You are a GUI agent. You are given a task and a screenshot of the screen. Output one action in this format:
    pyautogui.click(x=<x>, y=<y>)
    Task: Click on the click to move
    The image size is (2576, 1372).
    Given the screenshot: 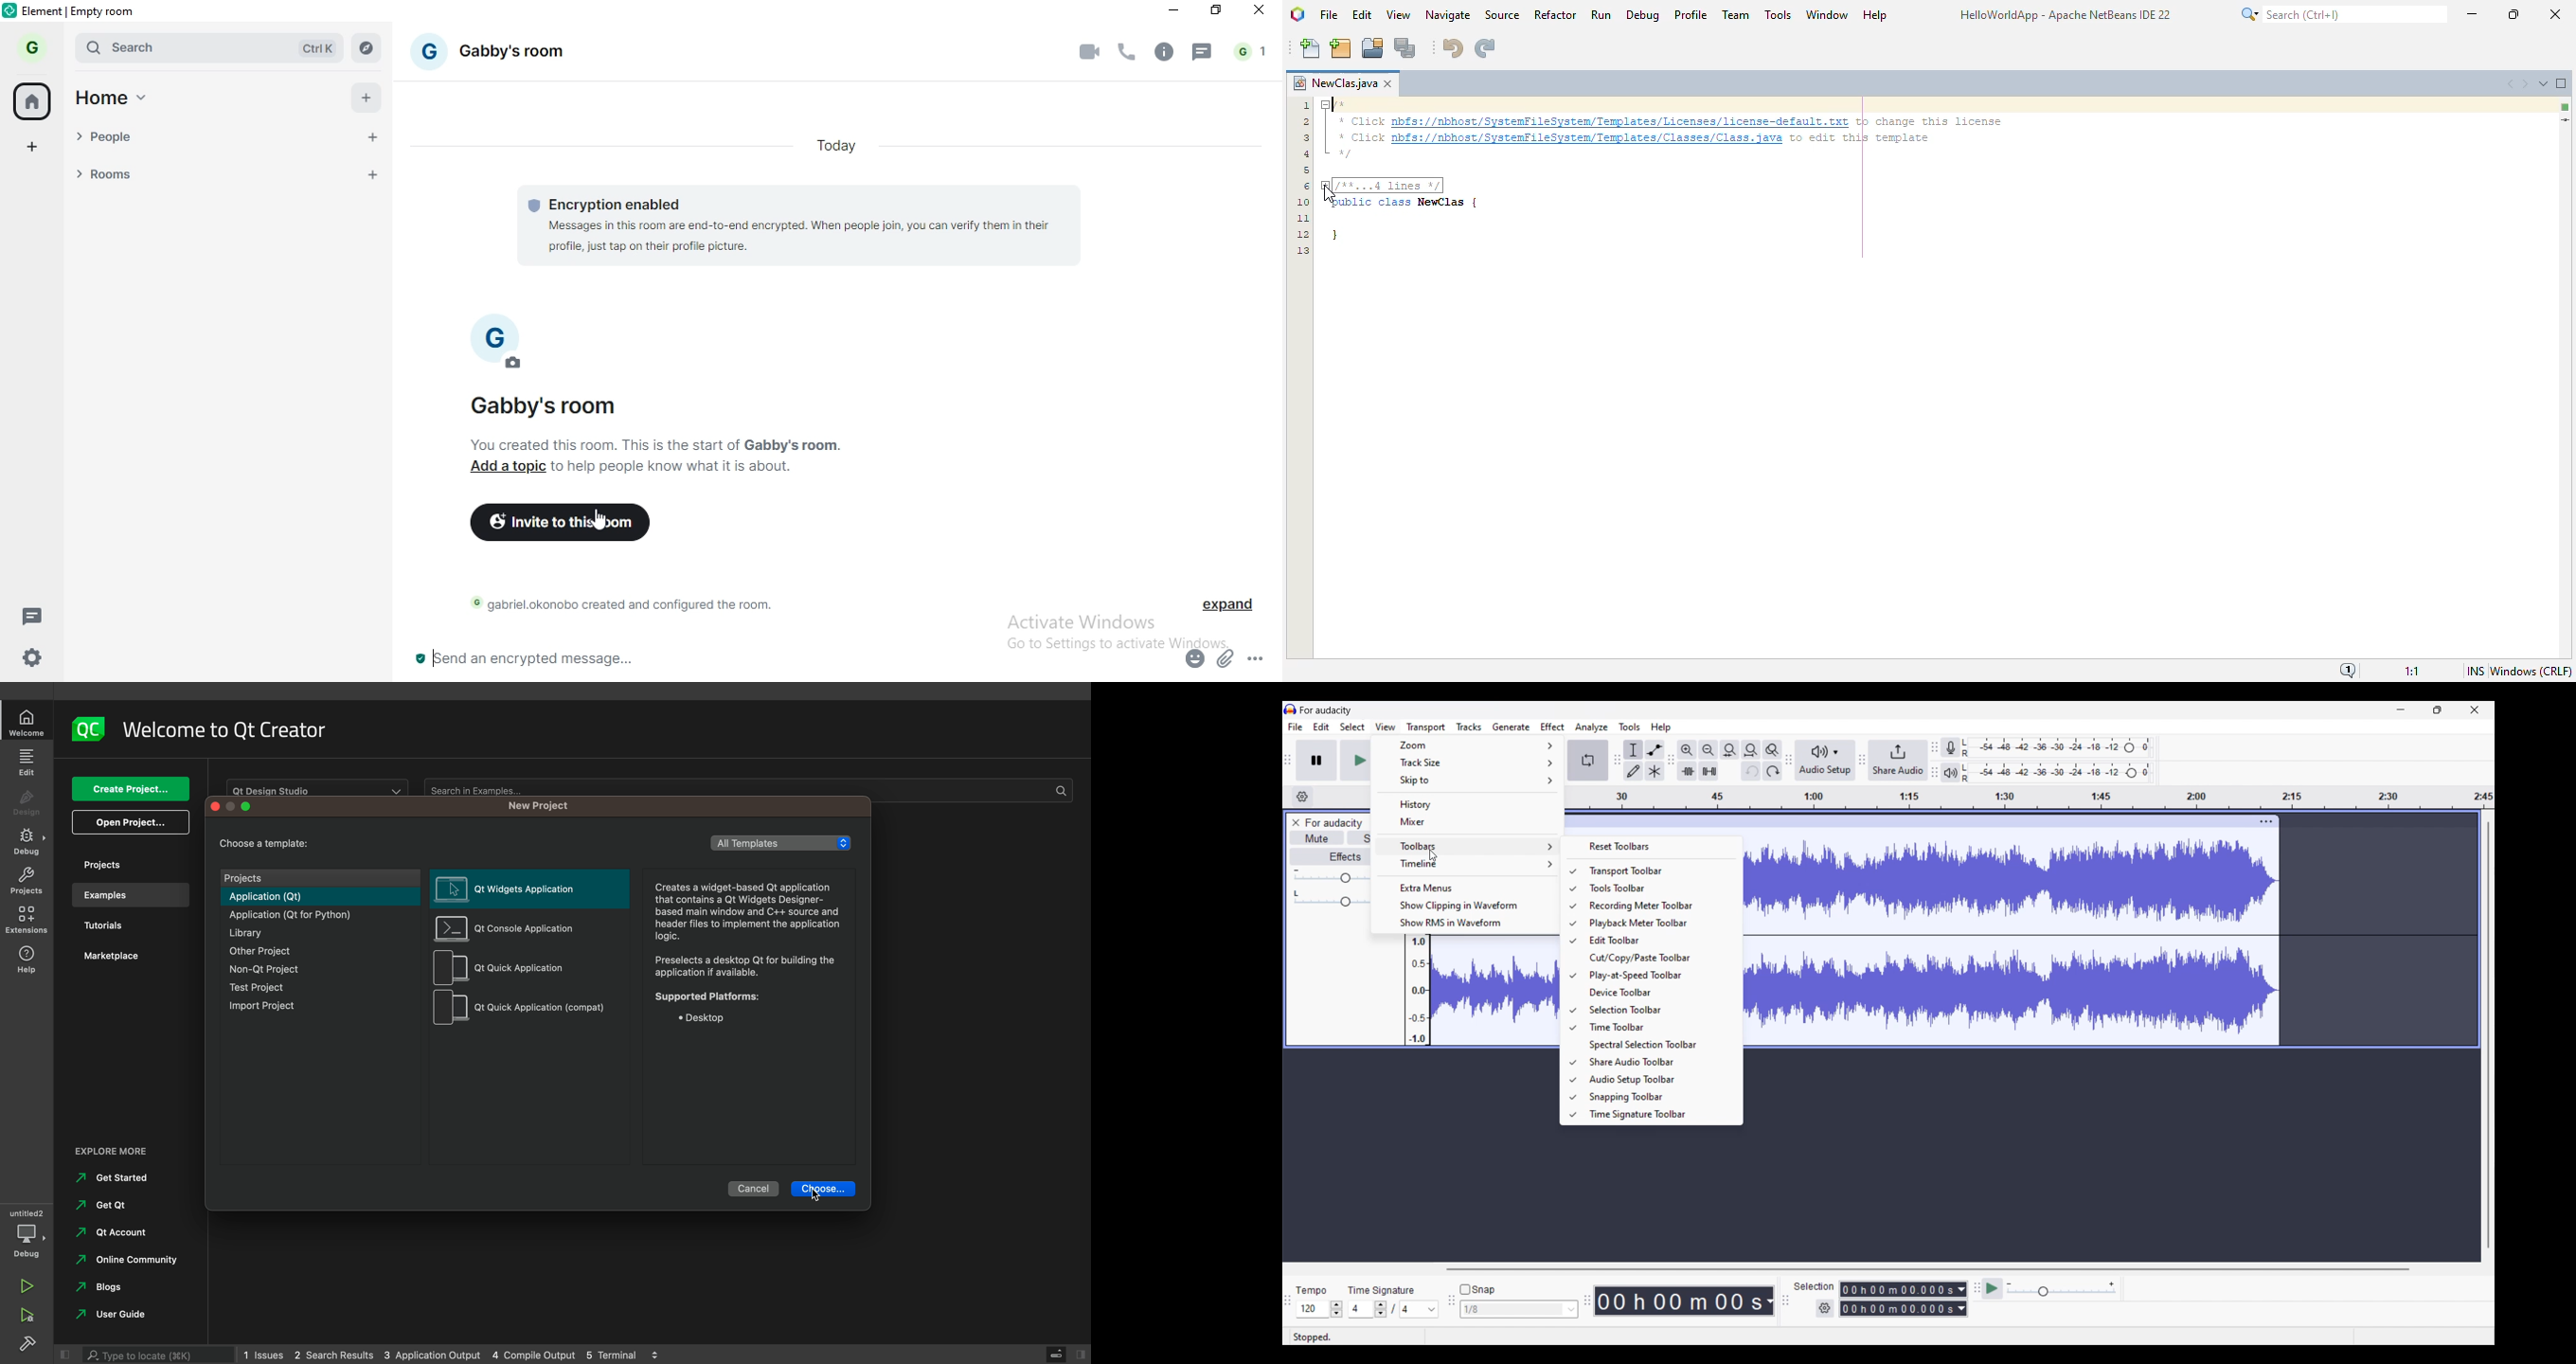 What is the action you would take?
    pyautogui.click(x=1910, y=820)
    